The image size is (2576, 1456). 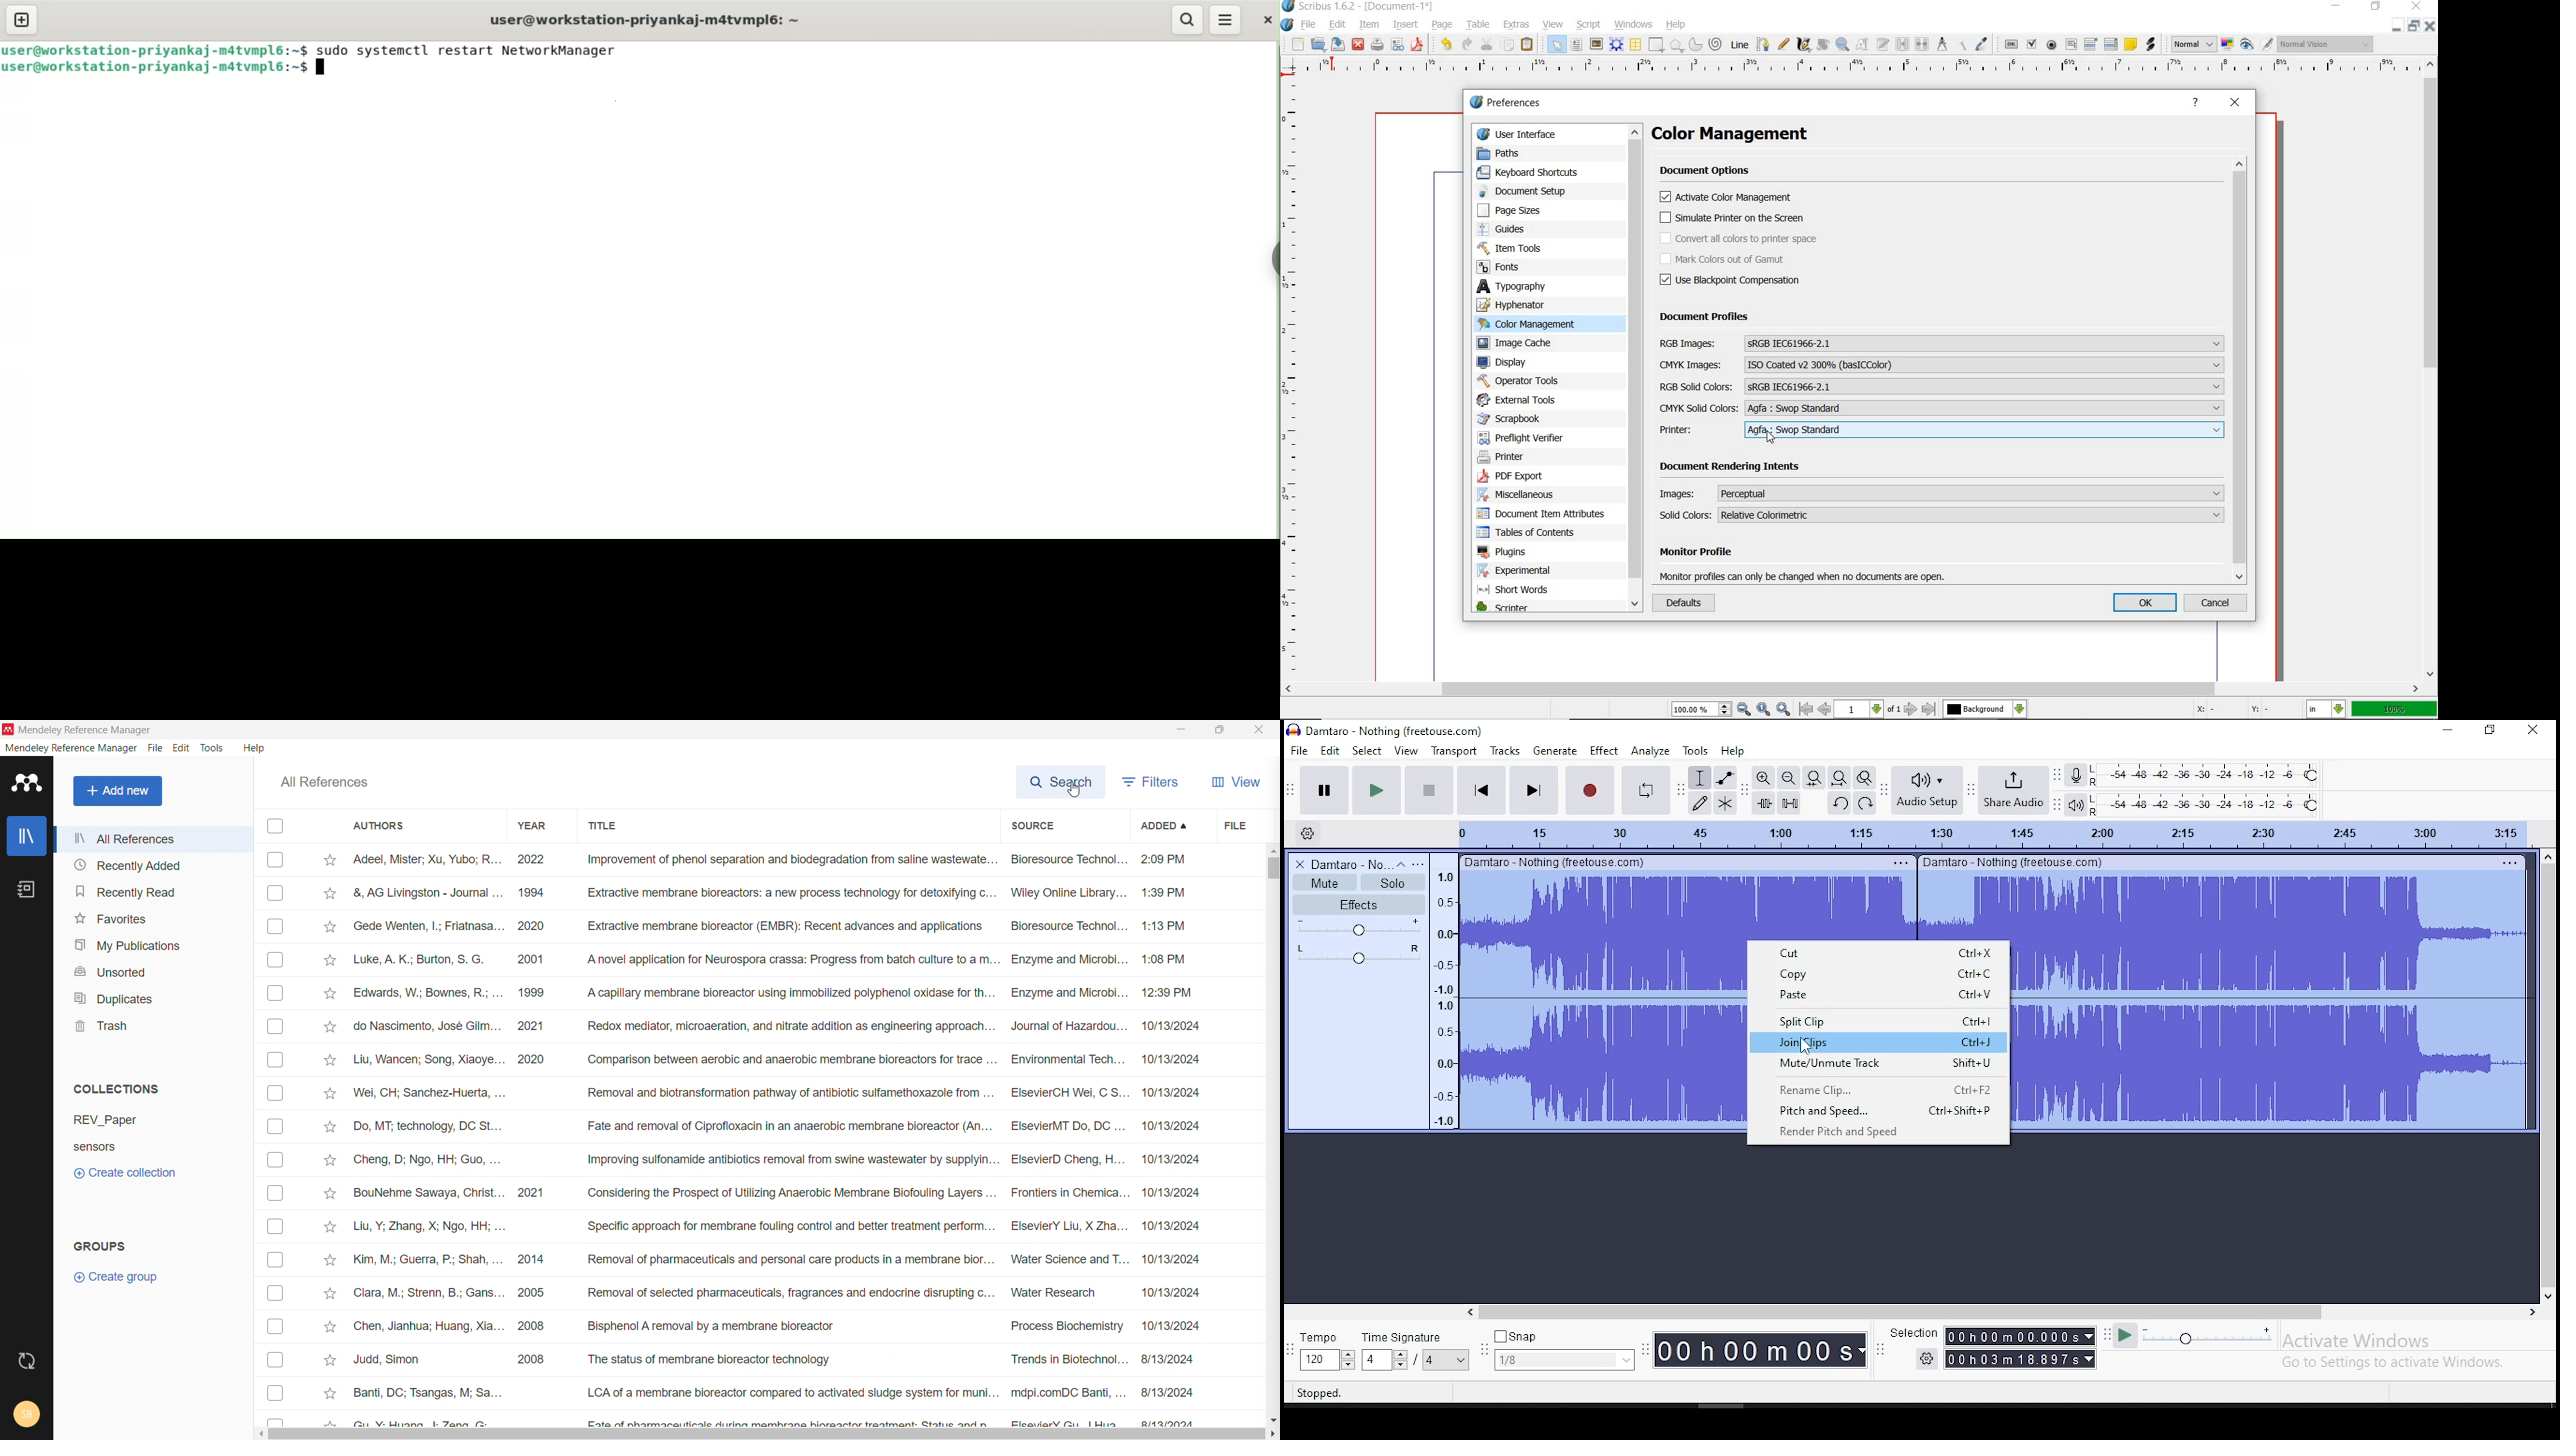 I want to click on polygon, so click(x=1677, y=46).